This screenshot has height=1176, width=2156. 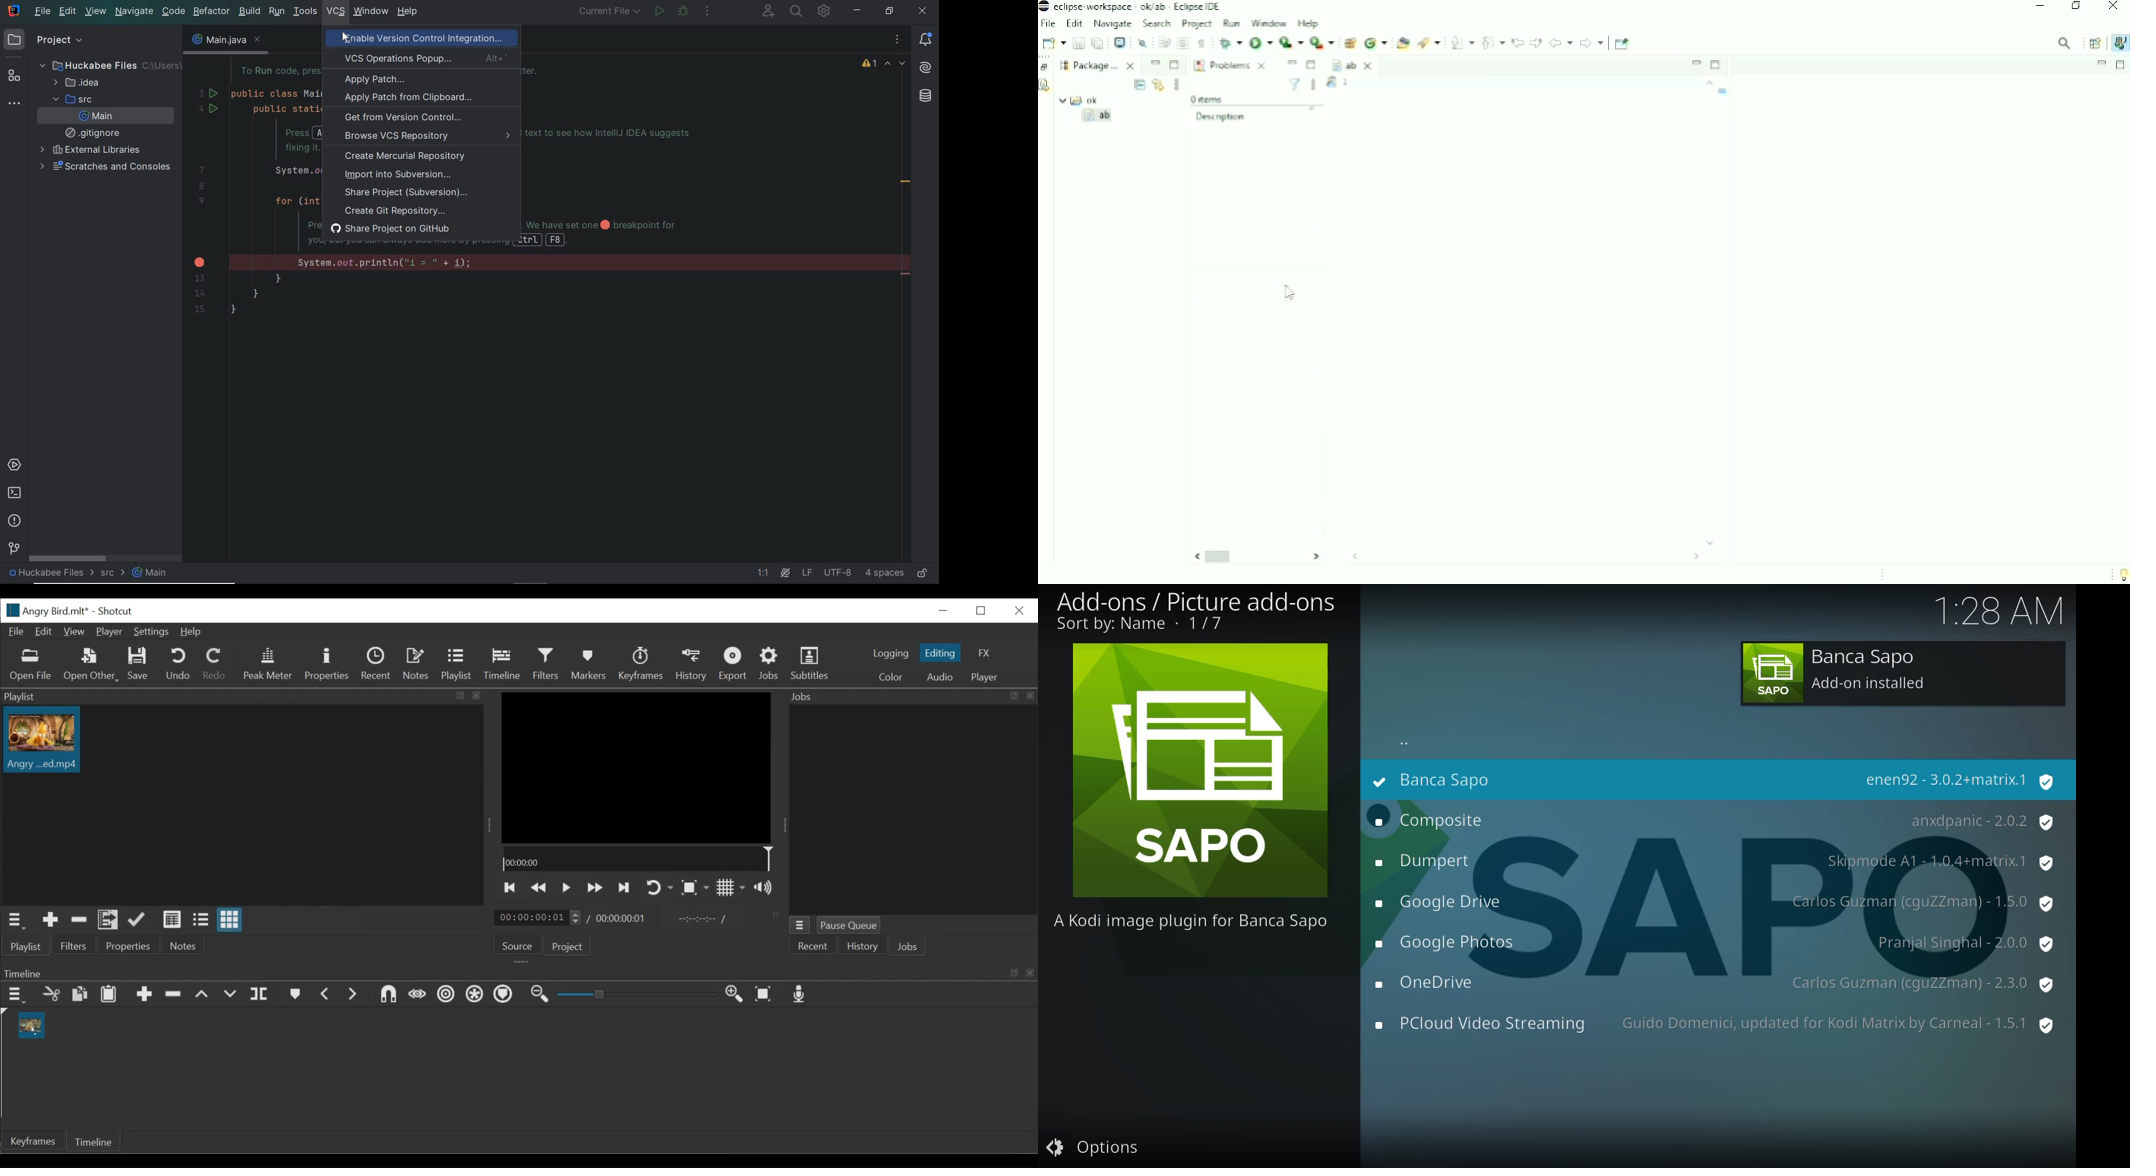 I want to click on pcloud, so click(x=1479, y=1024).